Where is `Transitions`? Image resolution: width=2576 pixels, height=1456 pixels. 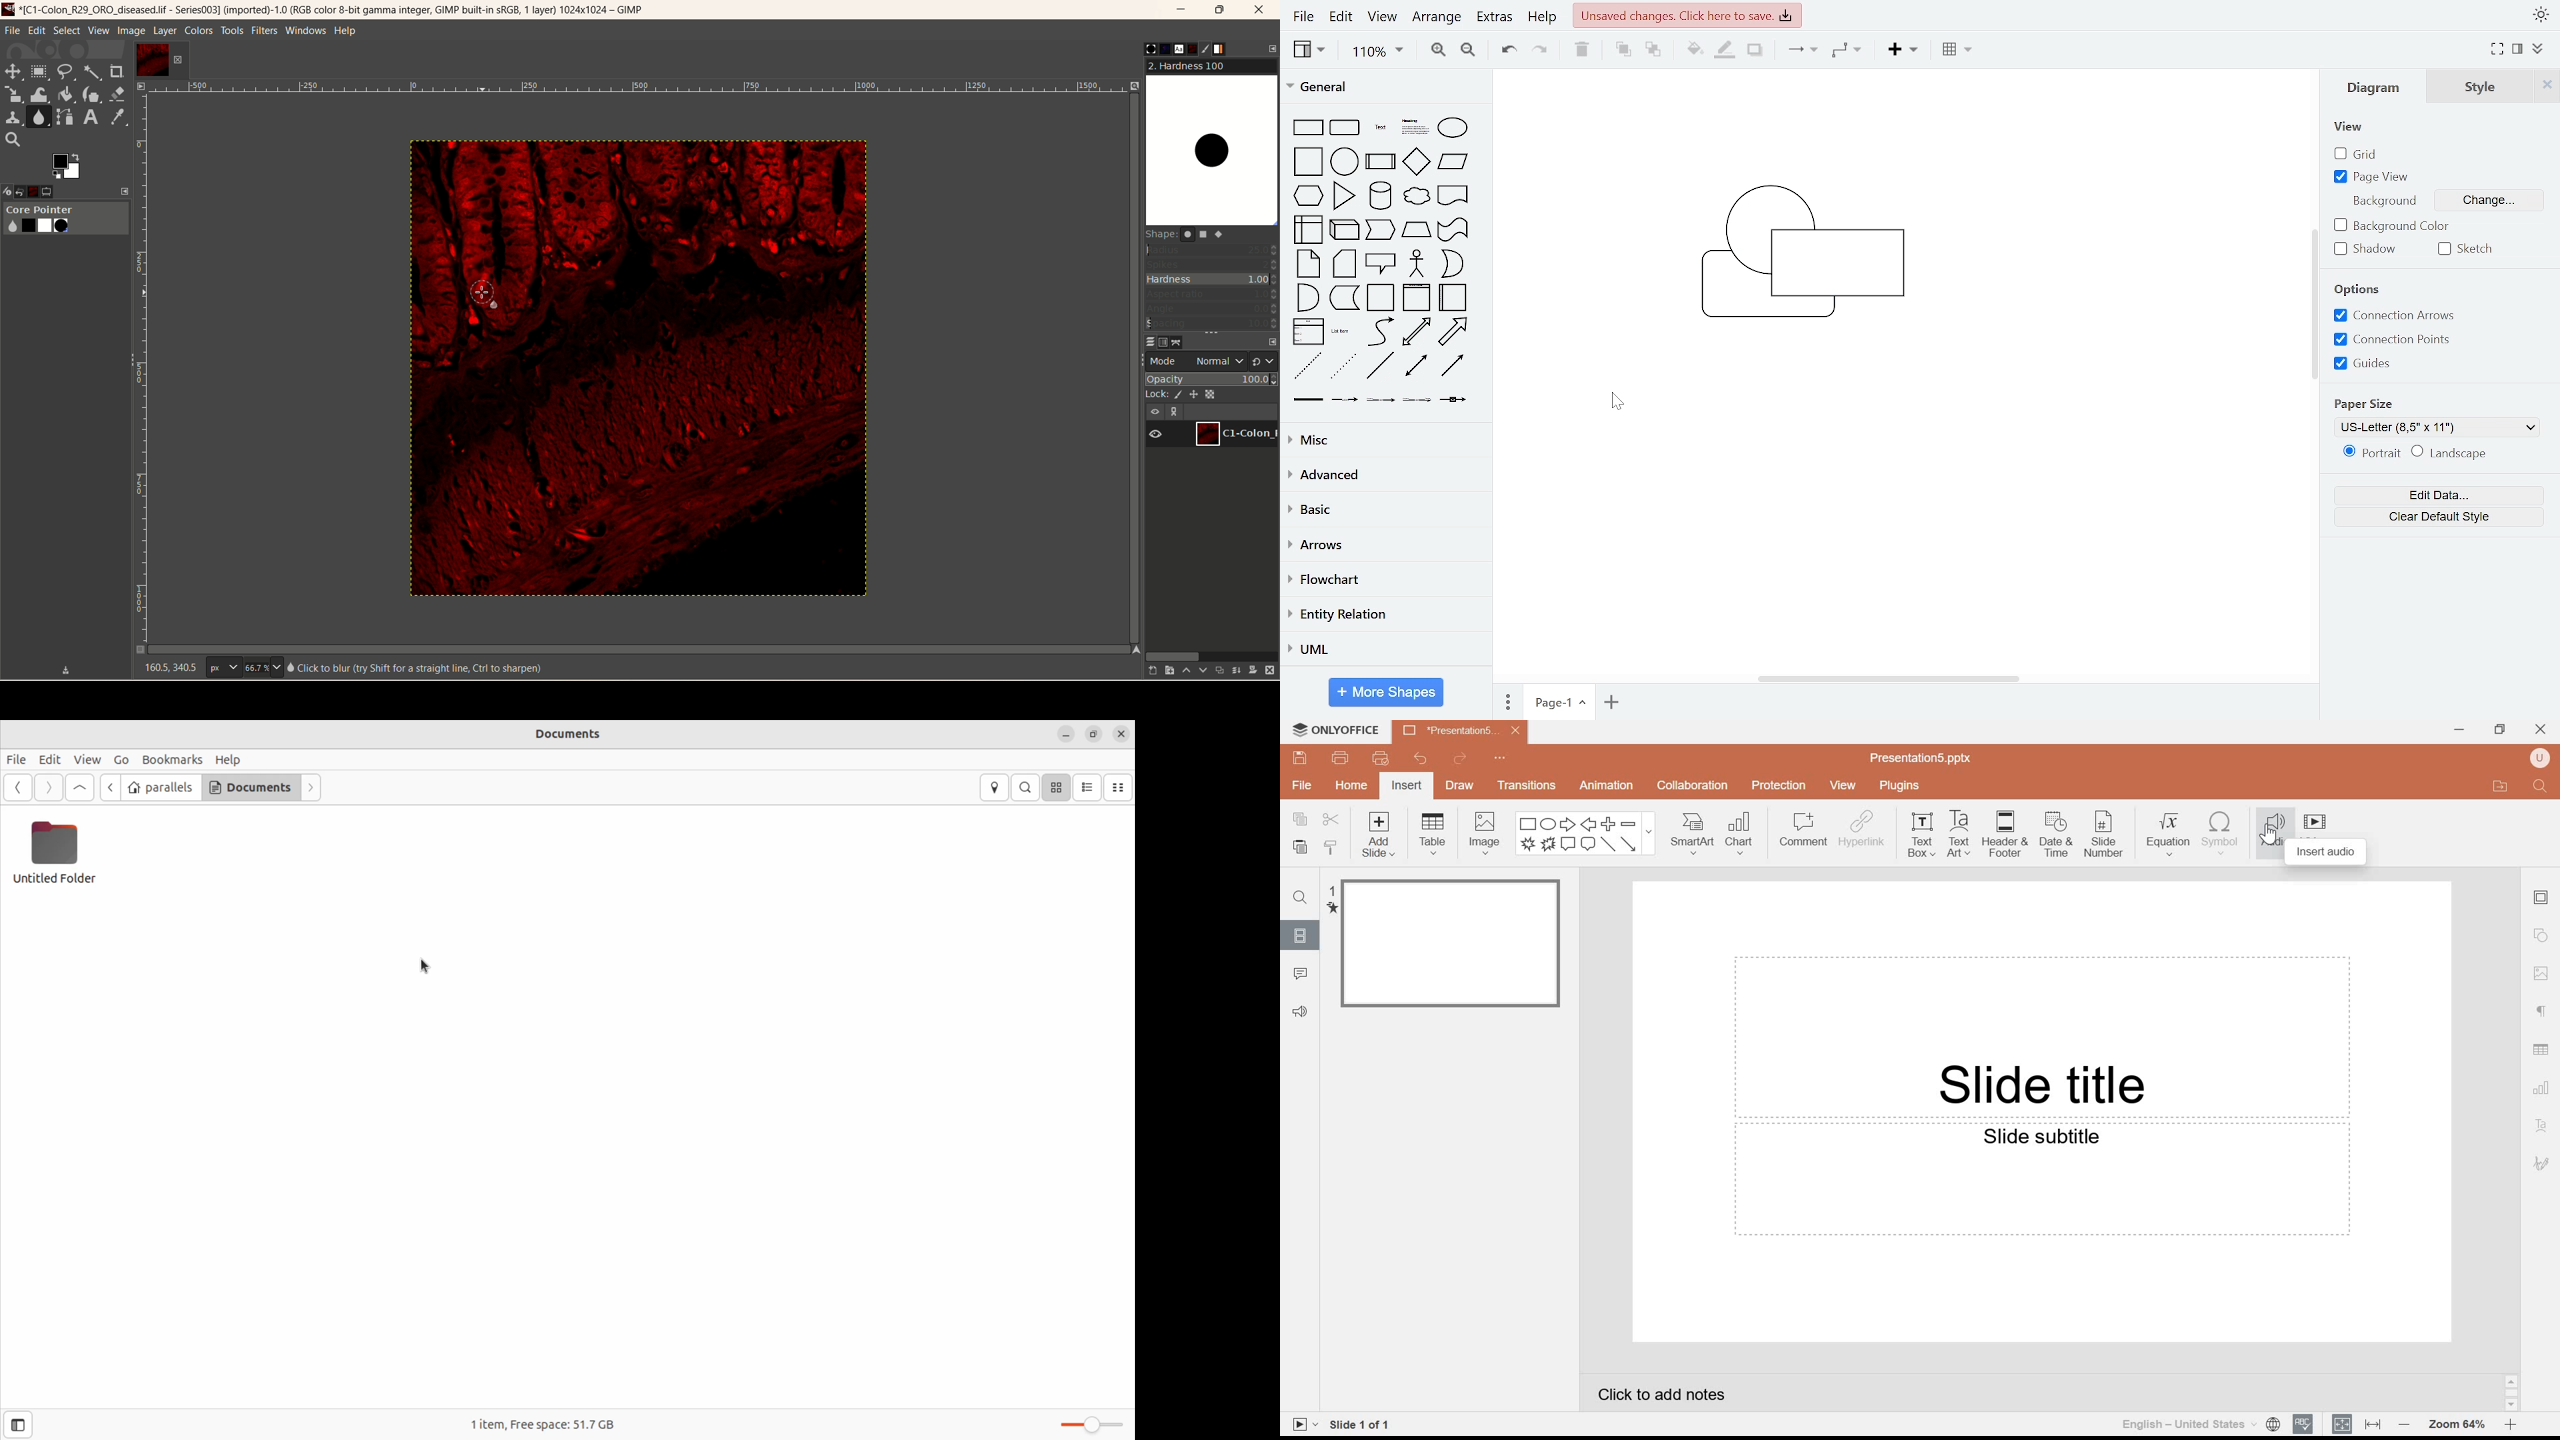
Transitions is located at coordinates (1523, 785).